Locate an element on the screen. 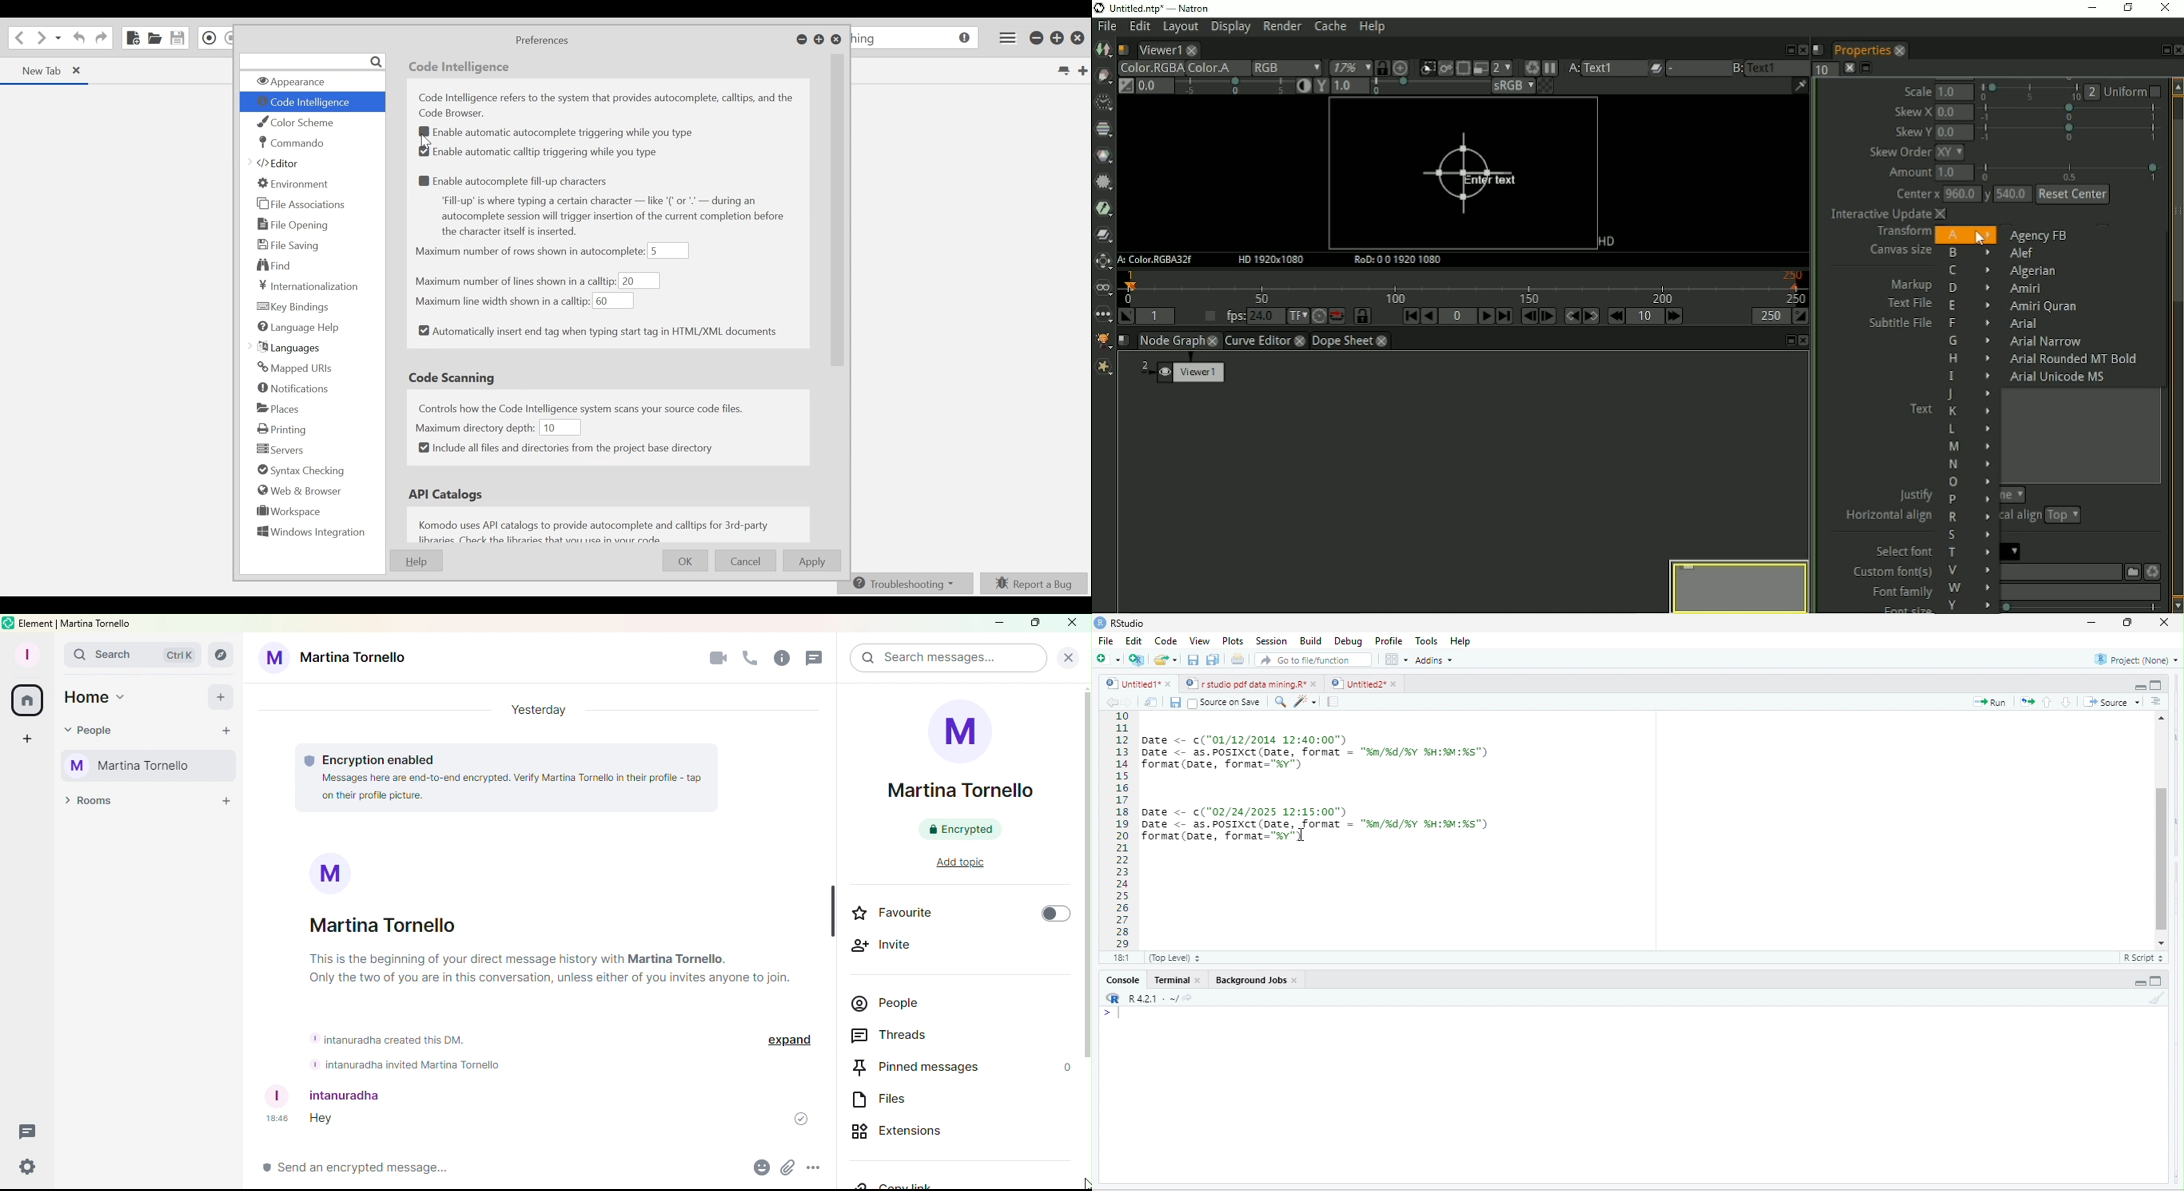 This screenshot has width=2184, height=1204. Edit is located at coordinates (1134, 643).